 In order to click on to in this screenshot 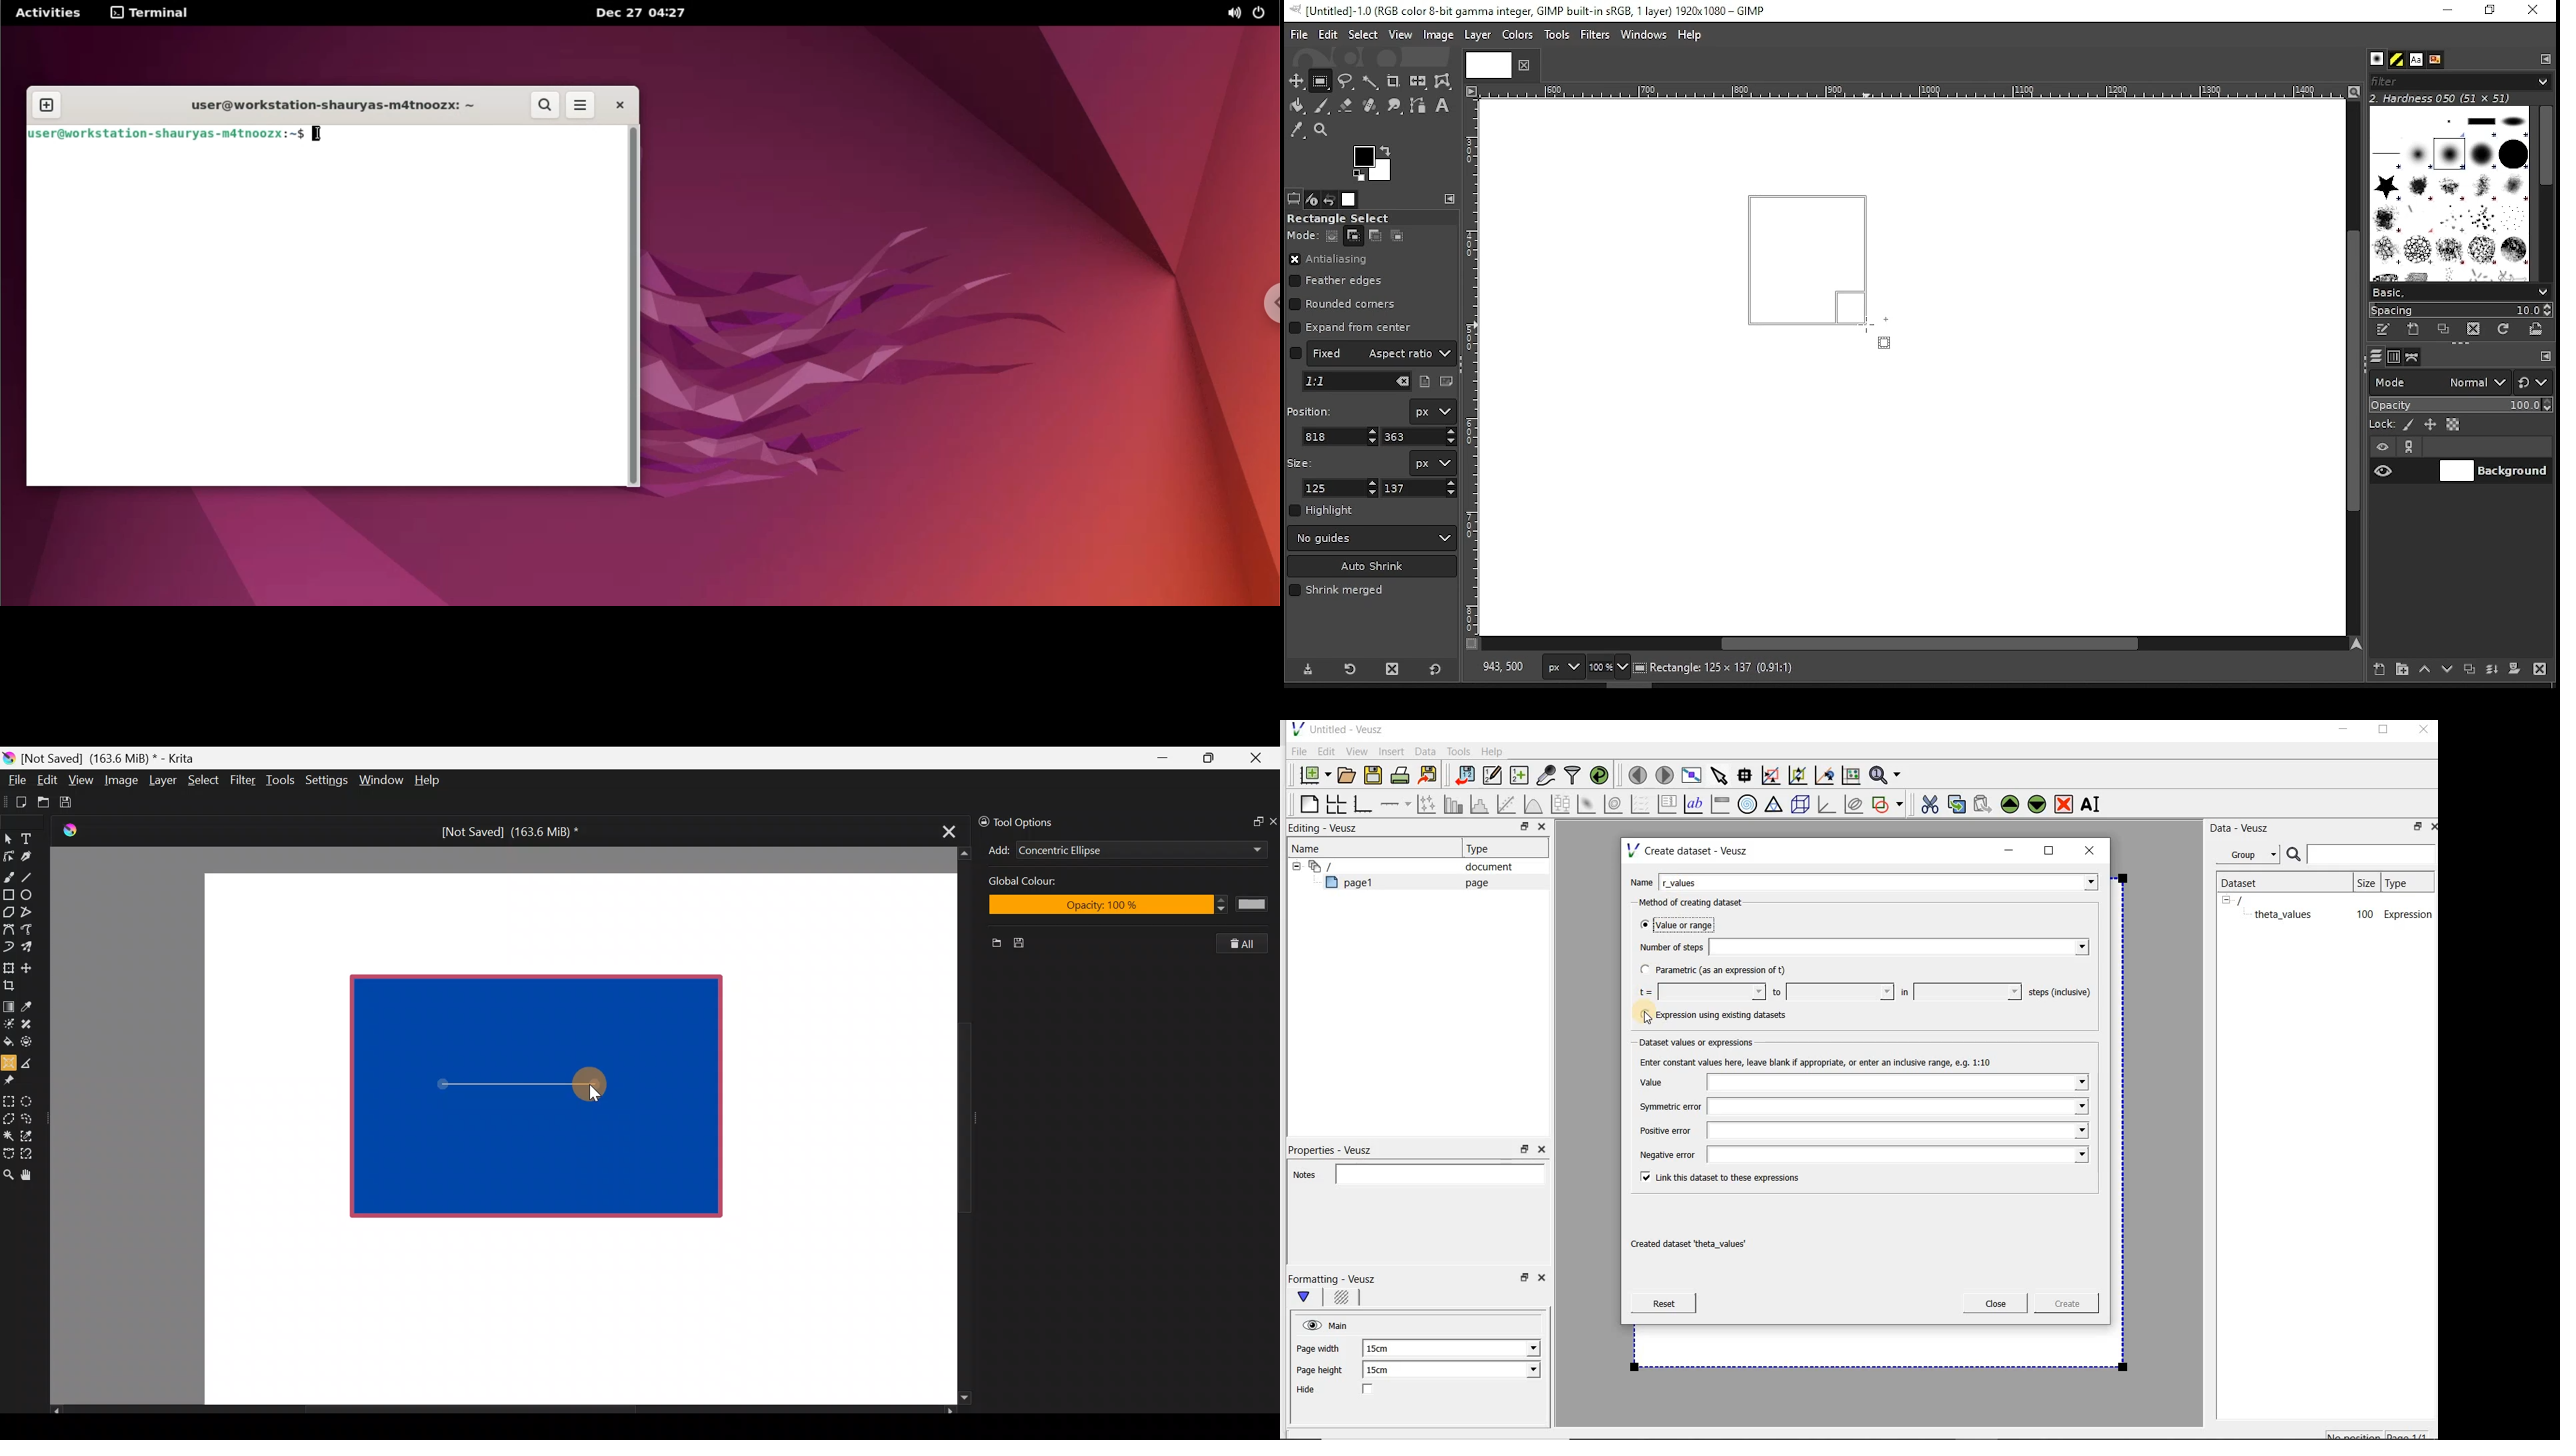, I will do `click(1832, 992)`.